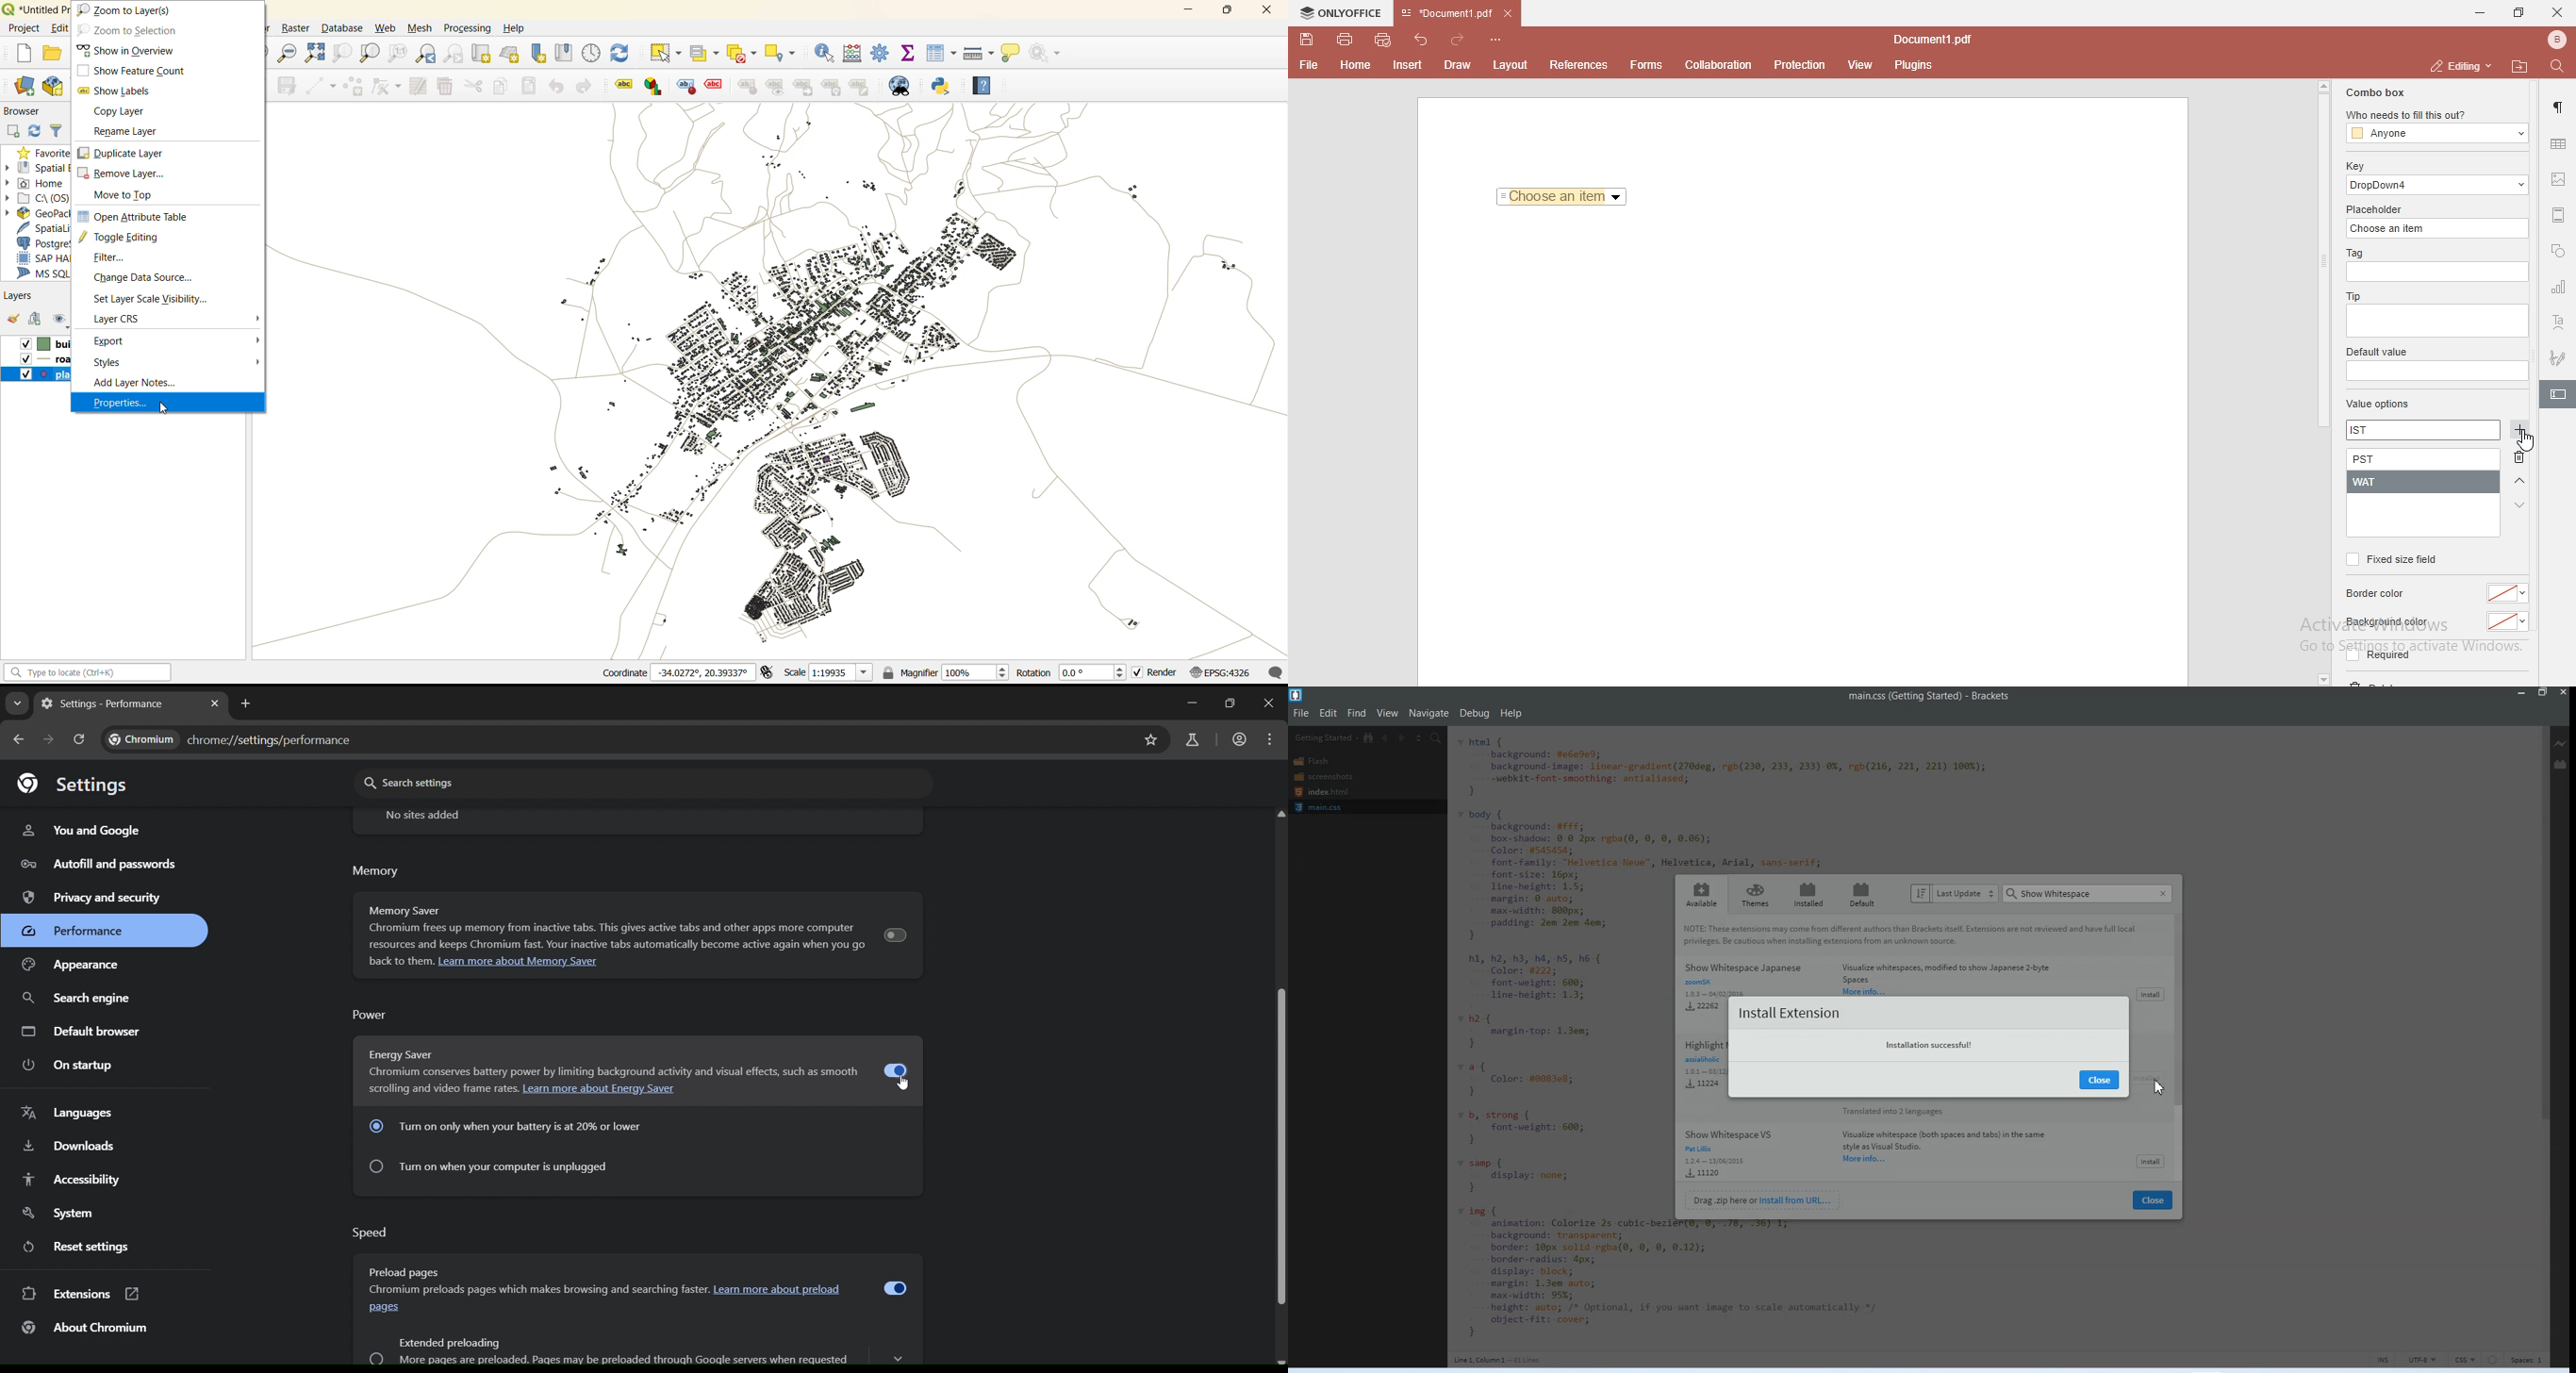  What do you see at coordinates (2495, 1358) in the screenshot?
I see `Circle` at bounding box center [2495, 1358].